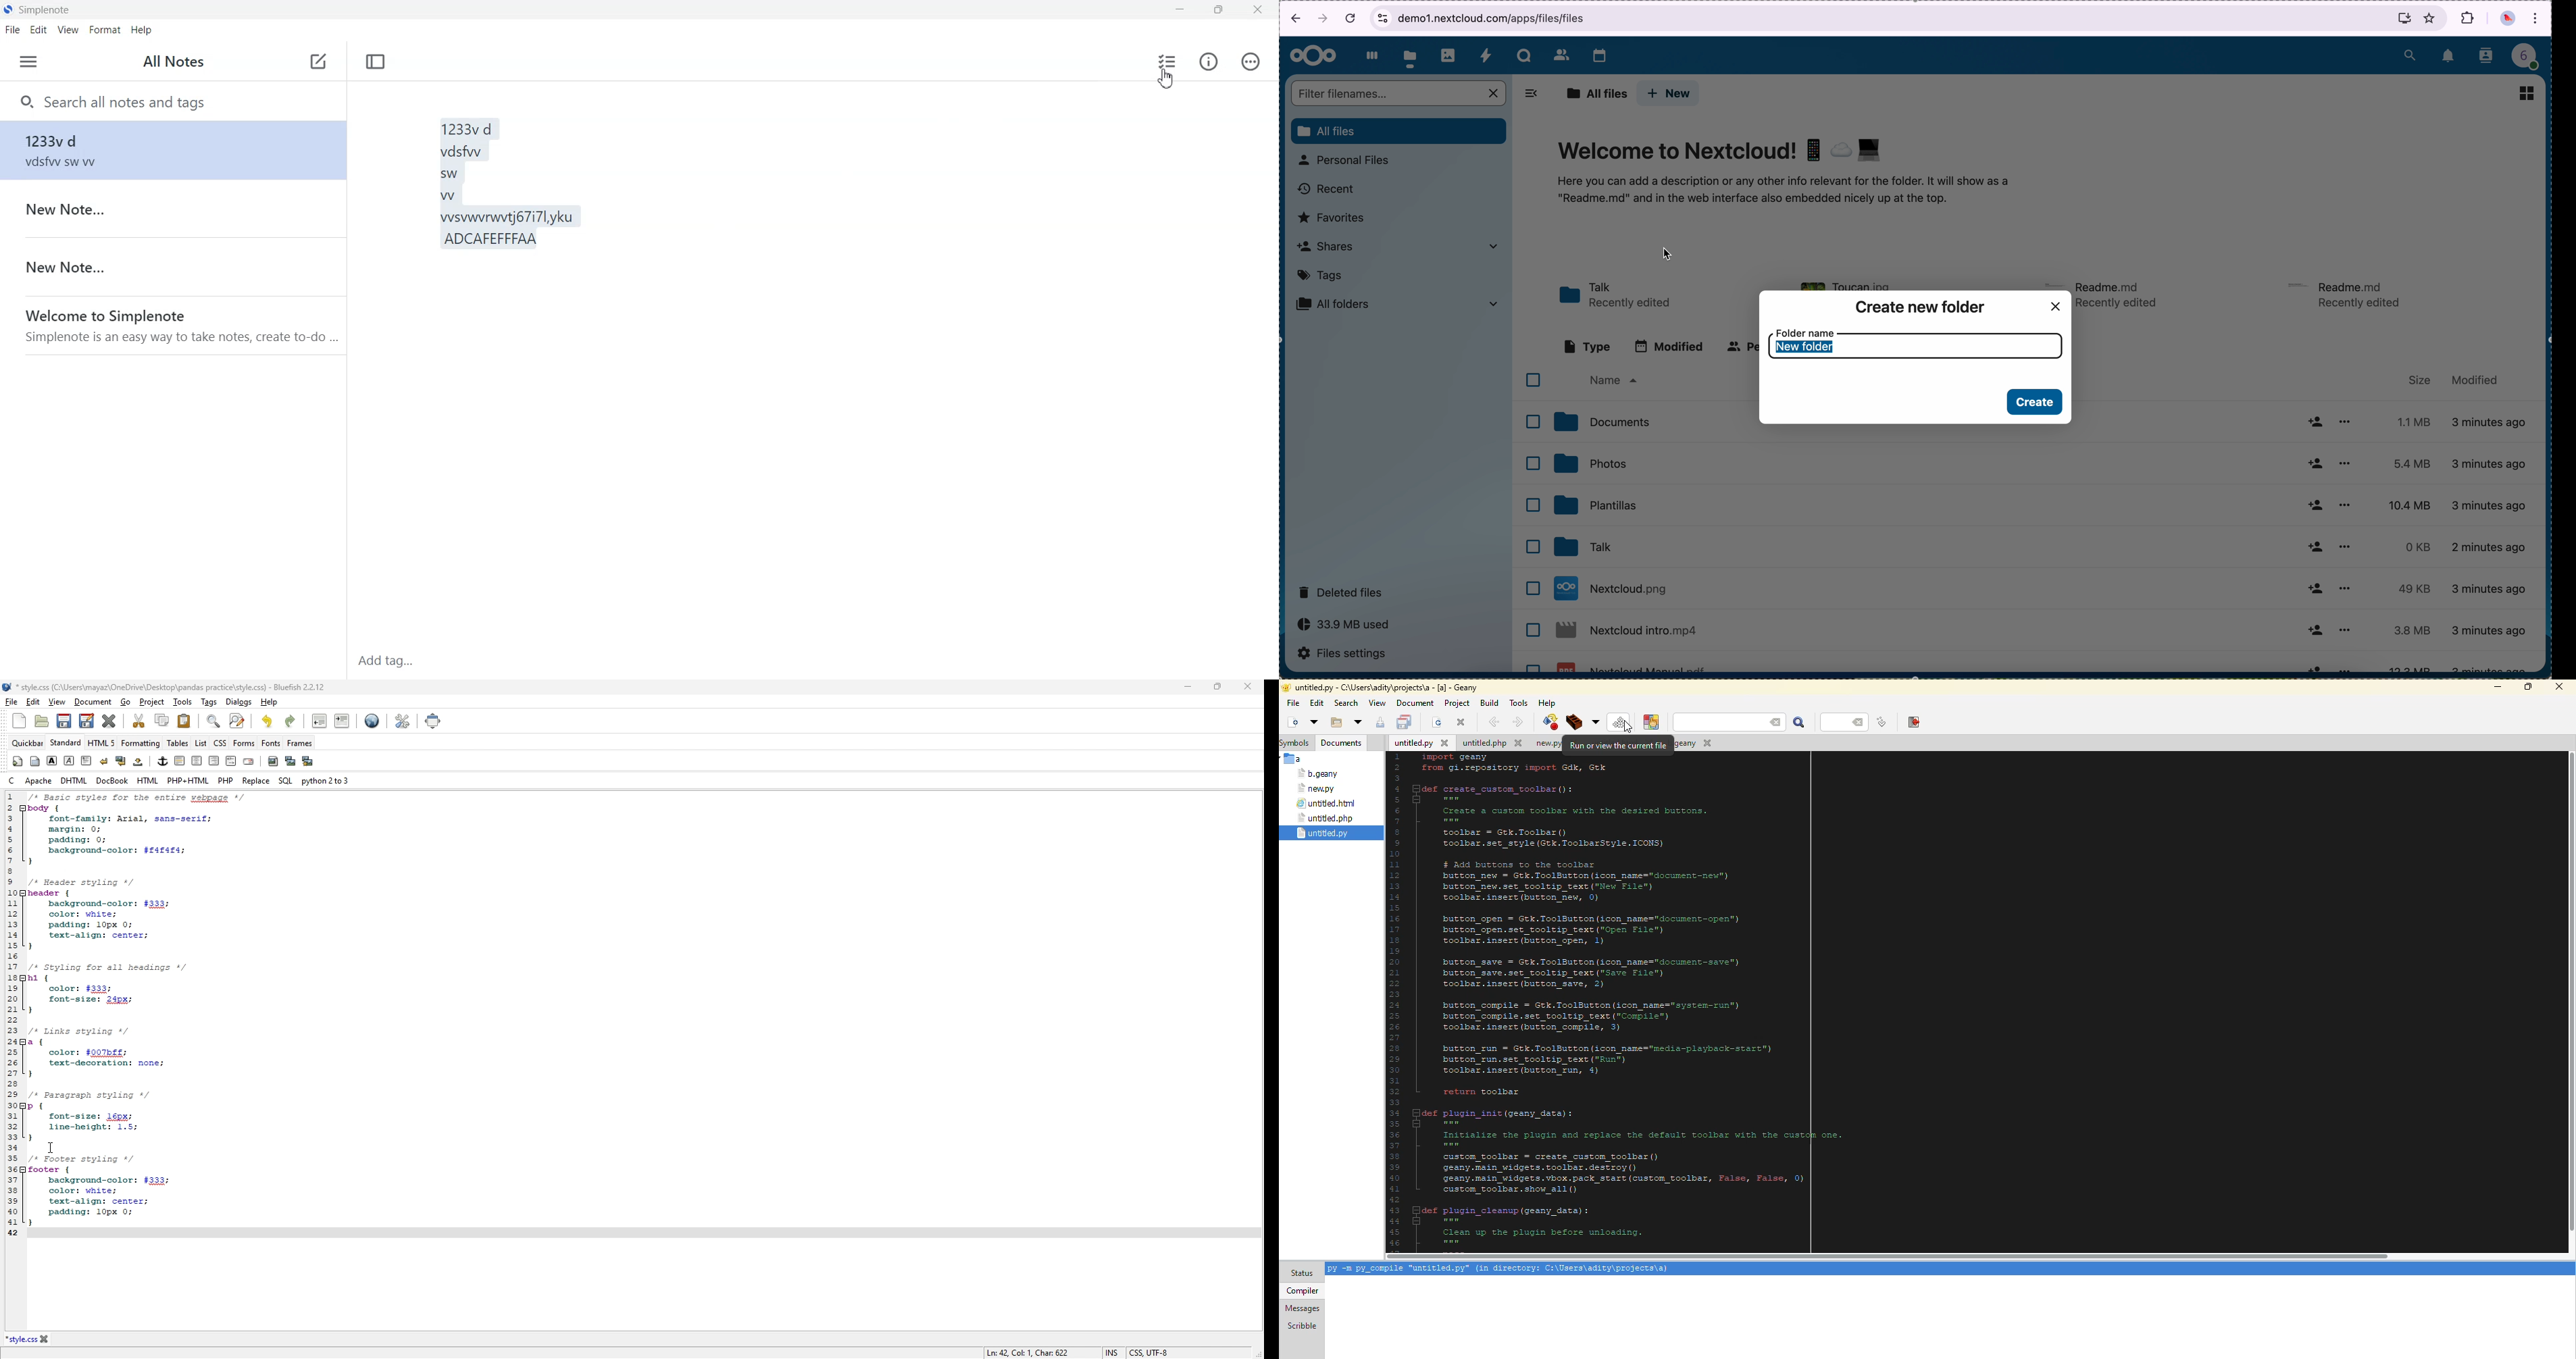 The height and width of the screenshot is (1372, 2576). I want to click on 49 KB, so click(2414, 589).